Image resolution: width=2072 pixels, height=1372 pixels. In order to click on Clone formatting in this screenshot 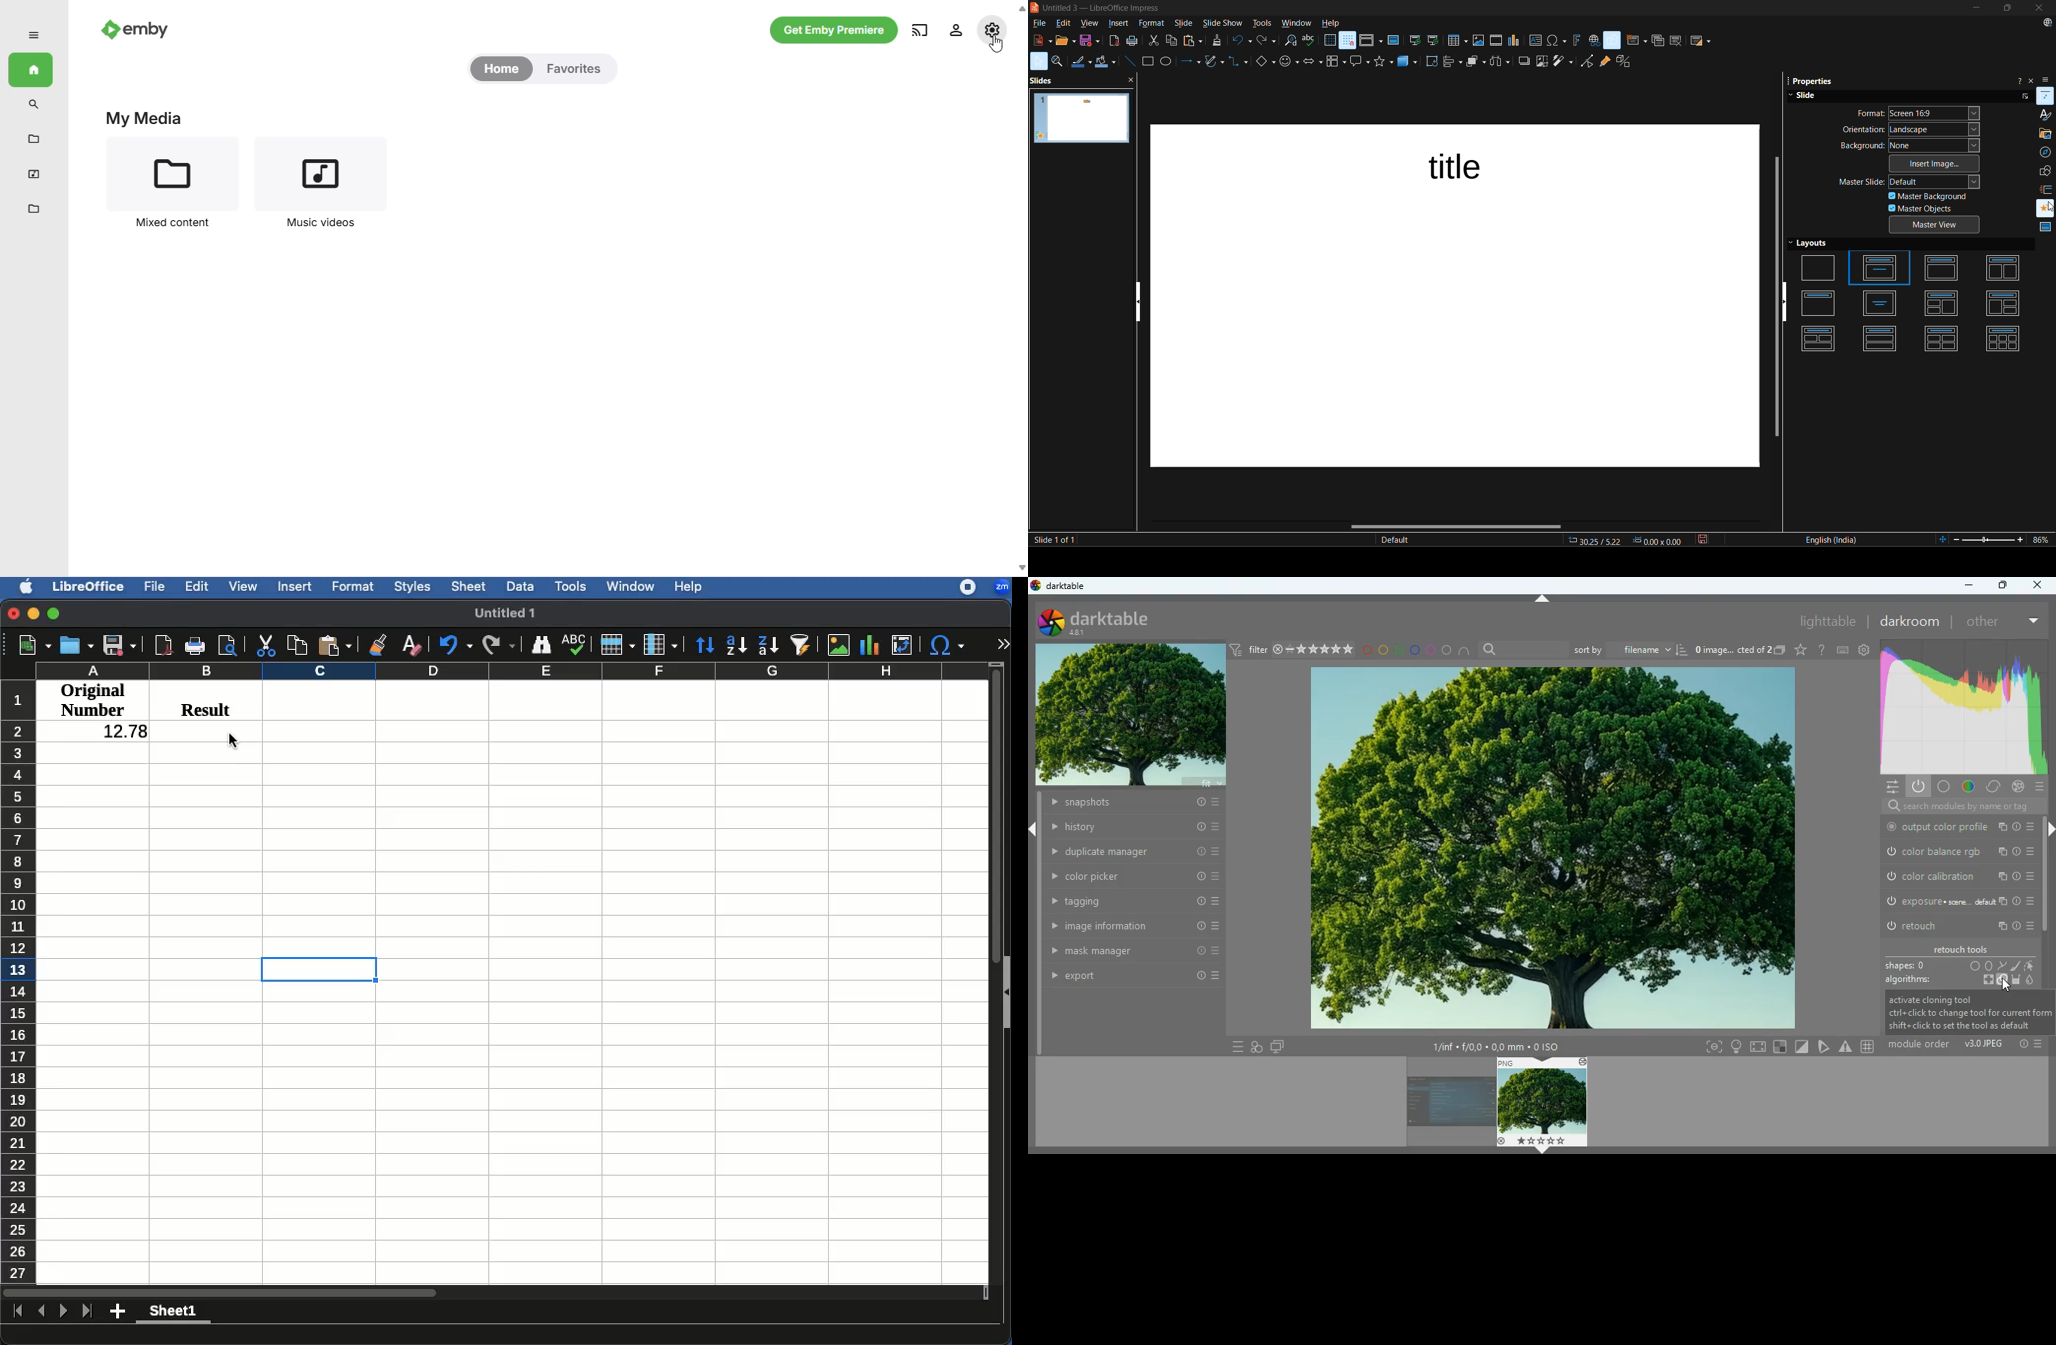, I will do `click(376, 645)`.